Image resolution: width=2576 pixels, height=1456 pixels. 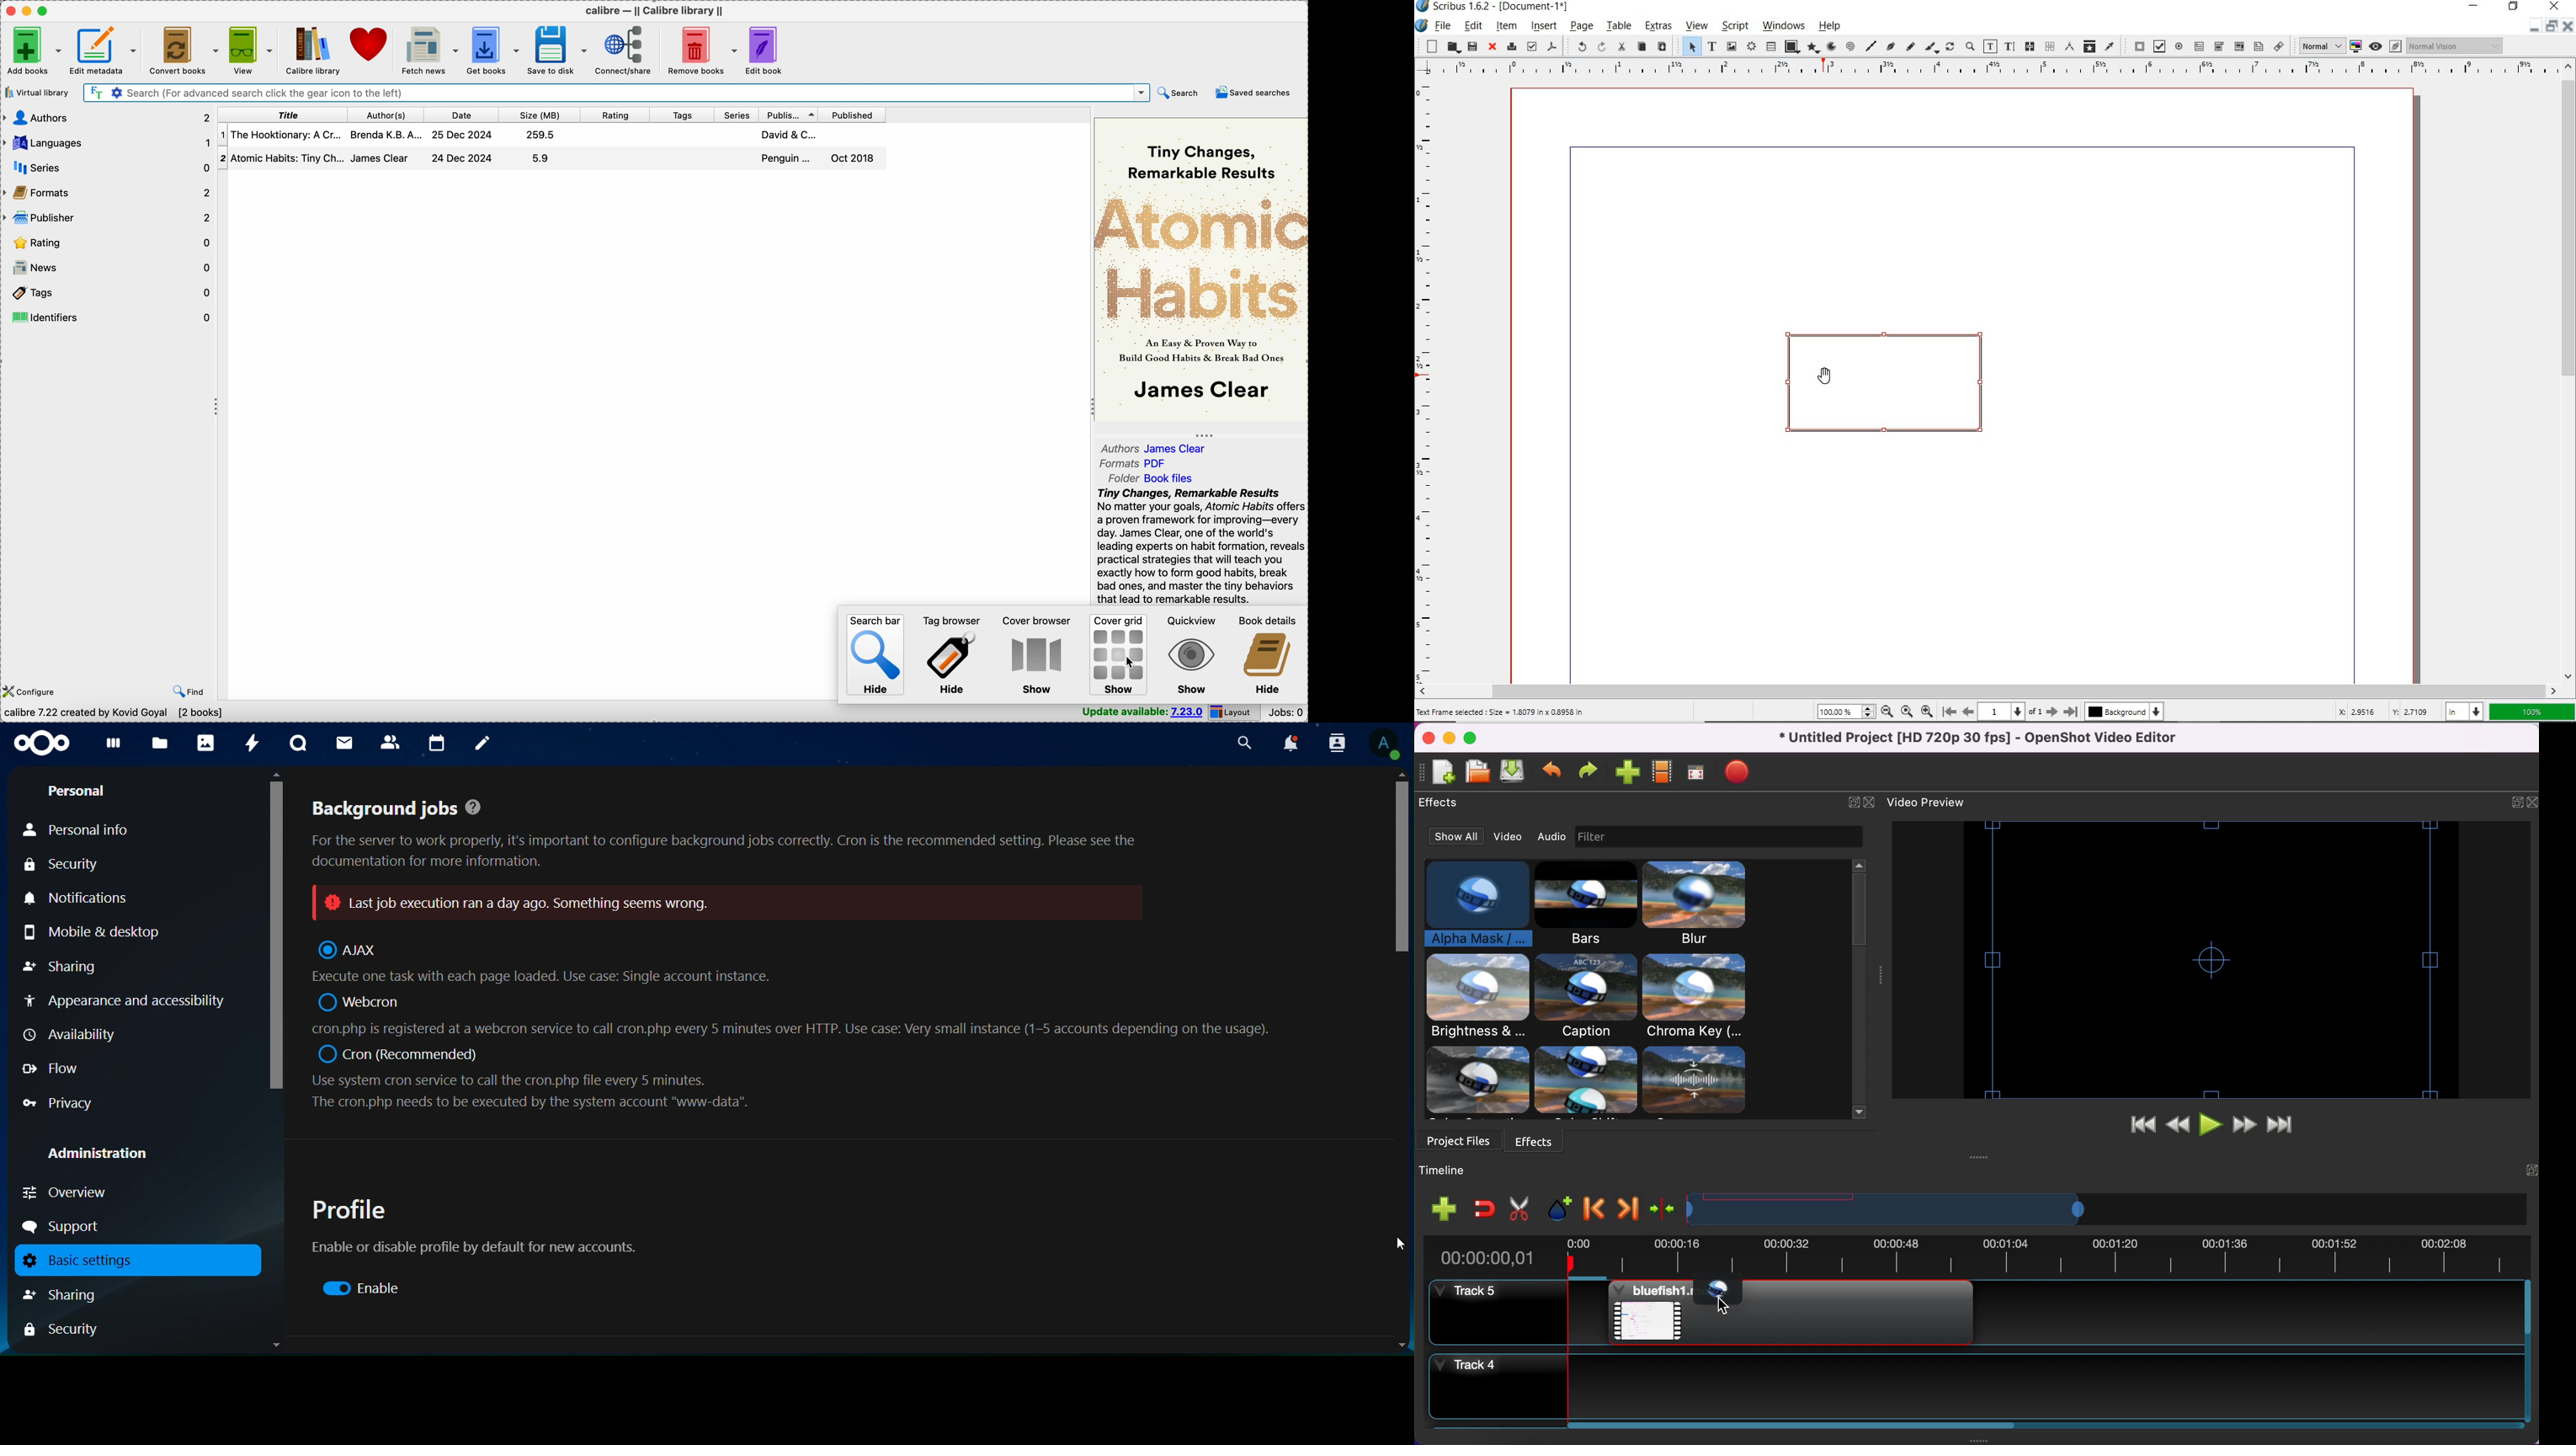 I want to click on toggle expand/contract, so click(x=1093, y=408).